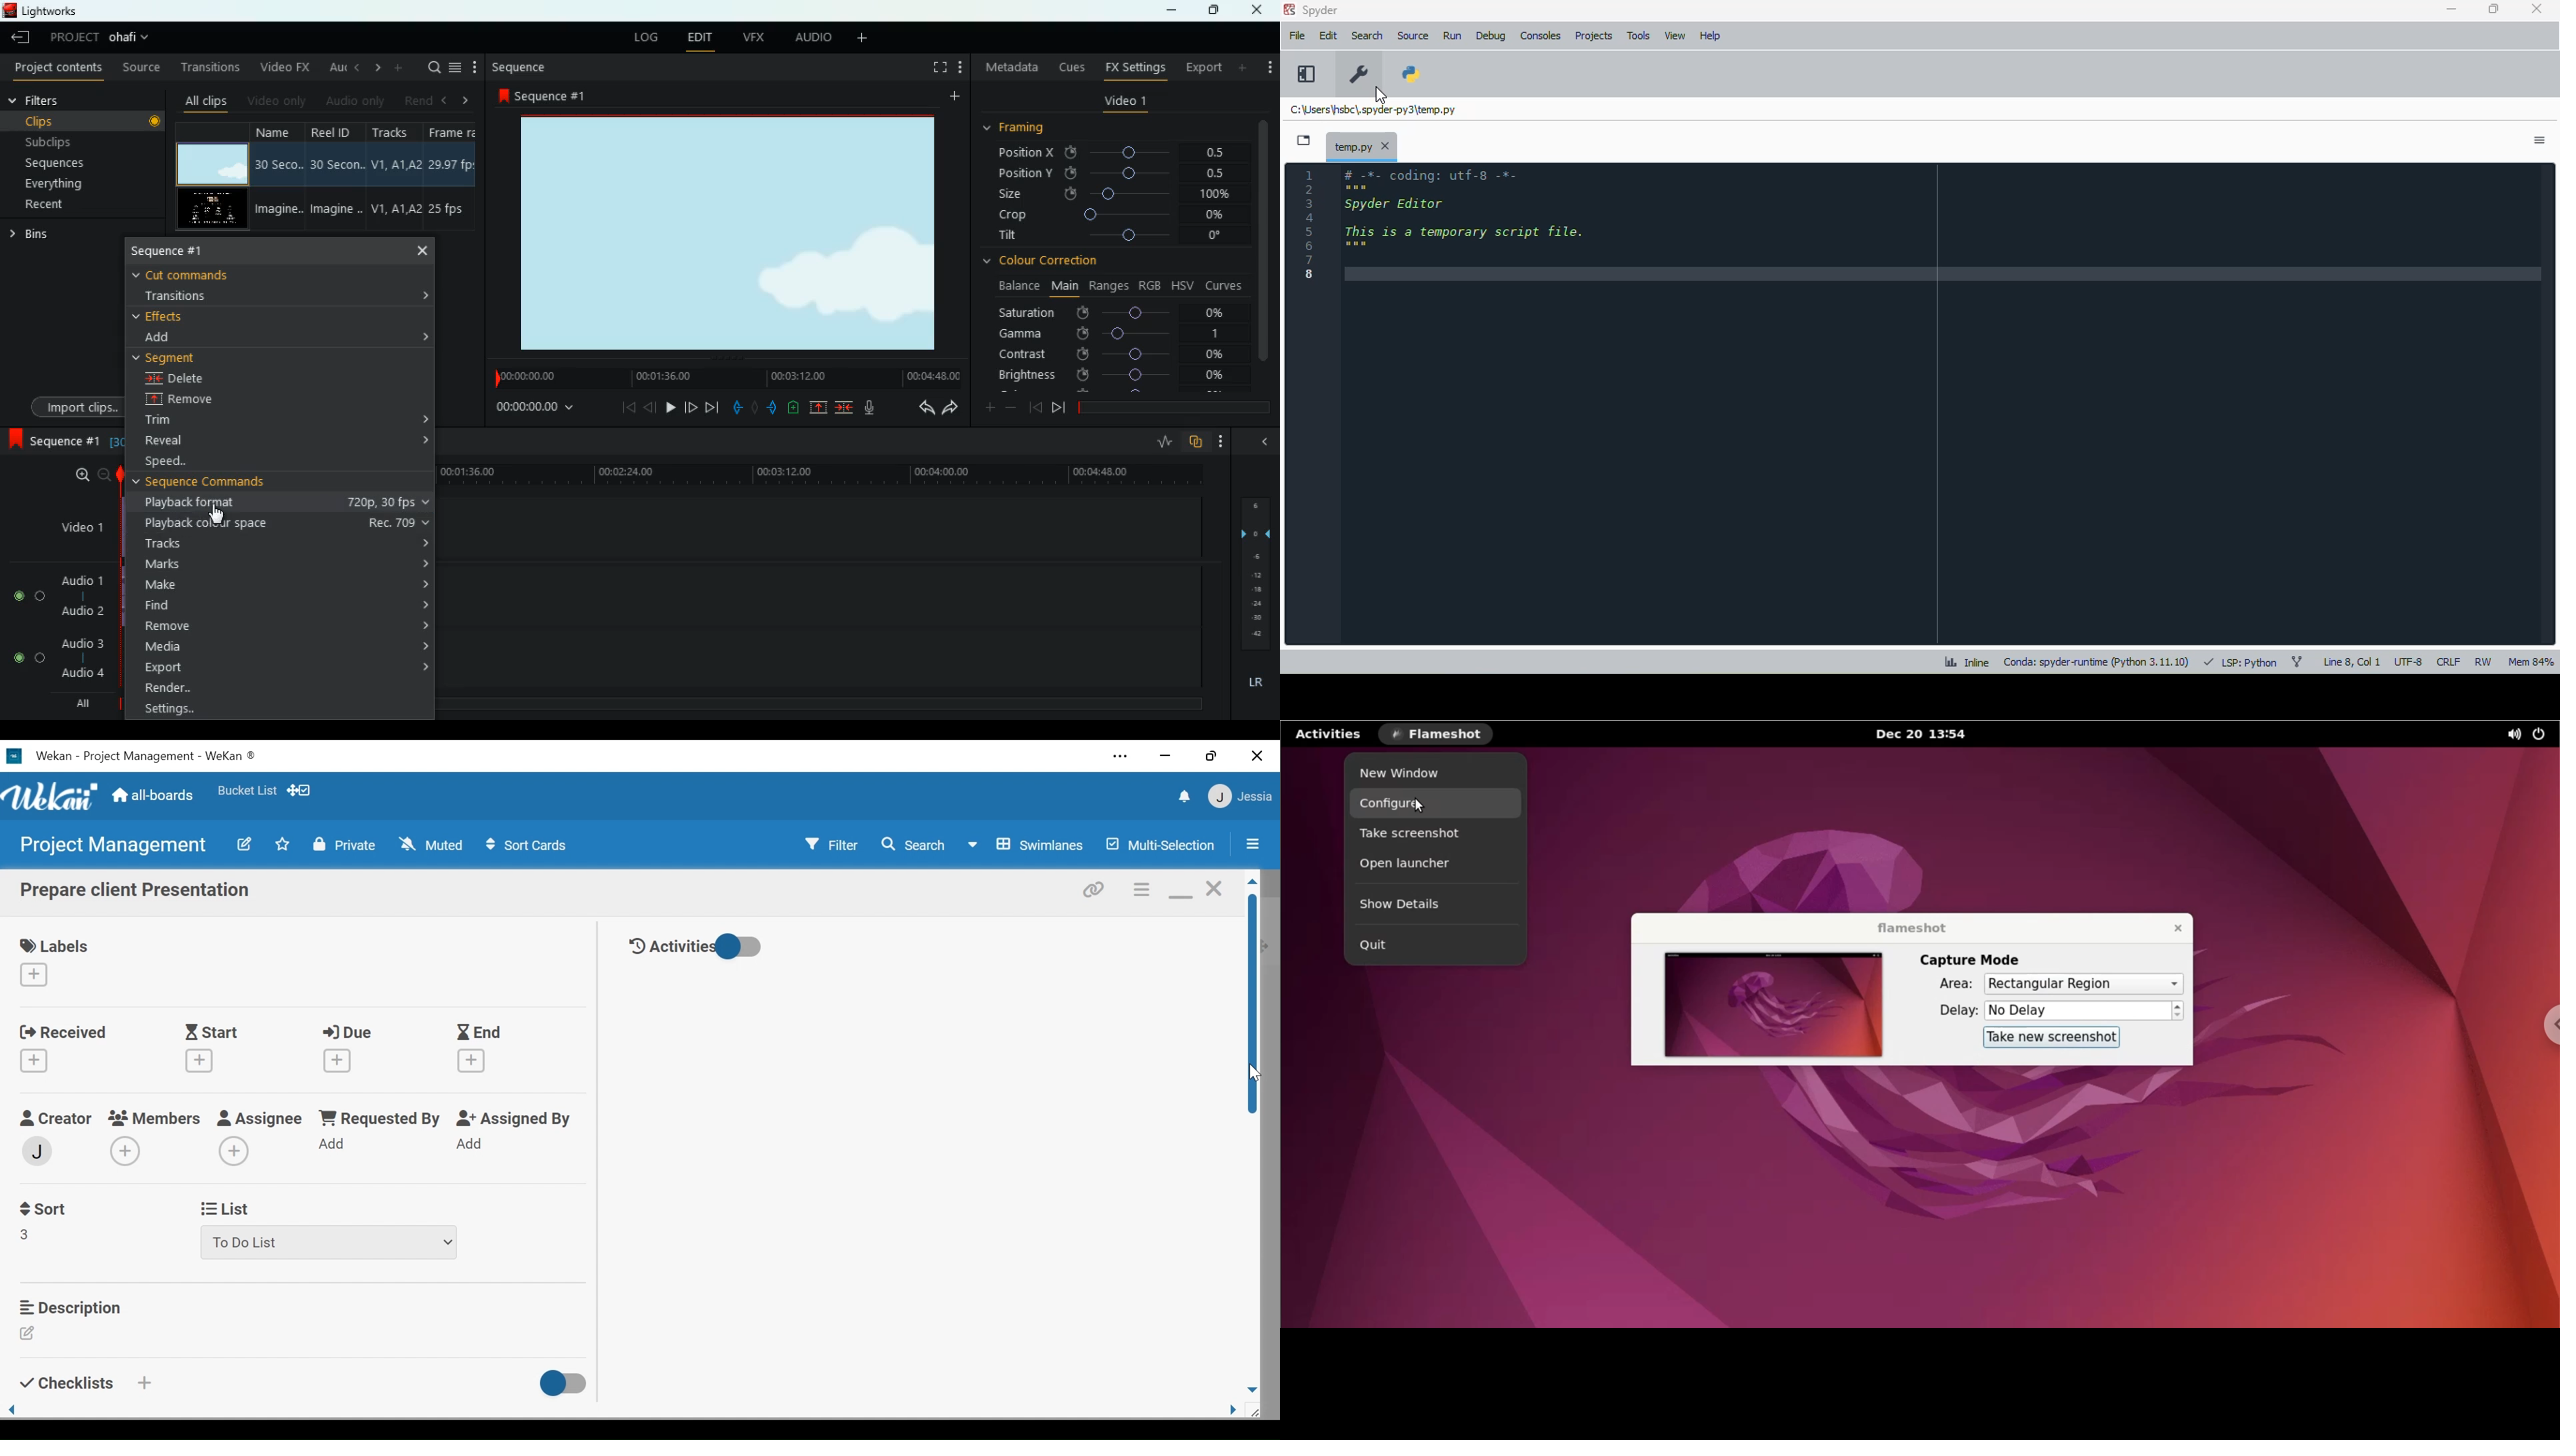 This screenshot has width=2576, height=1456. What do you see at coordinates (78, 527) in the screenshot?
I see `video1` at bounding box center [78, 527].